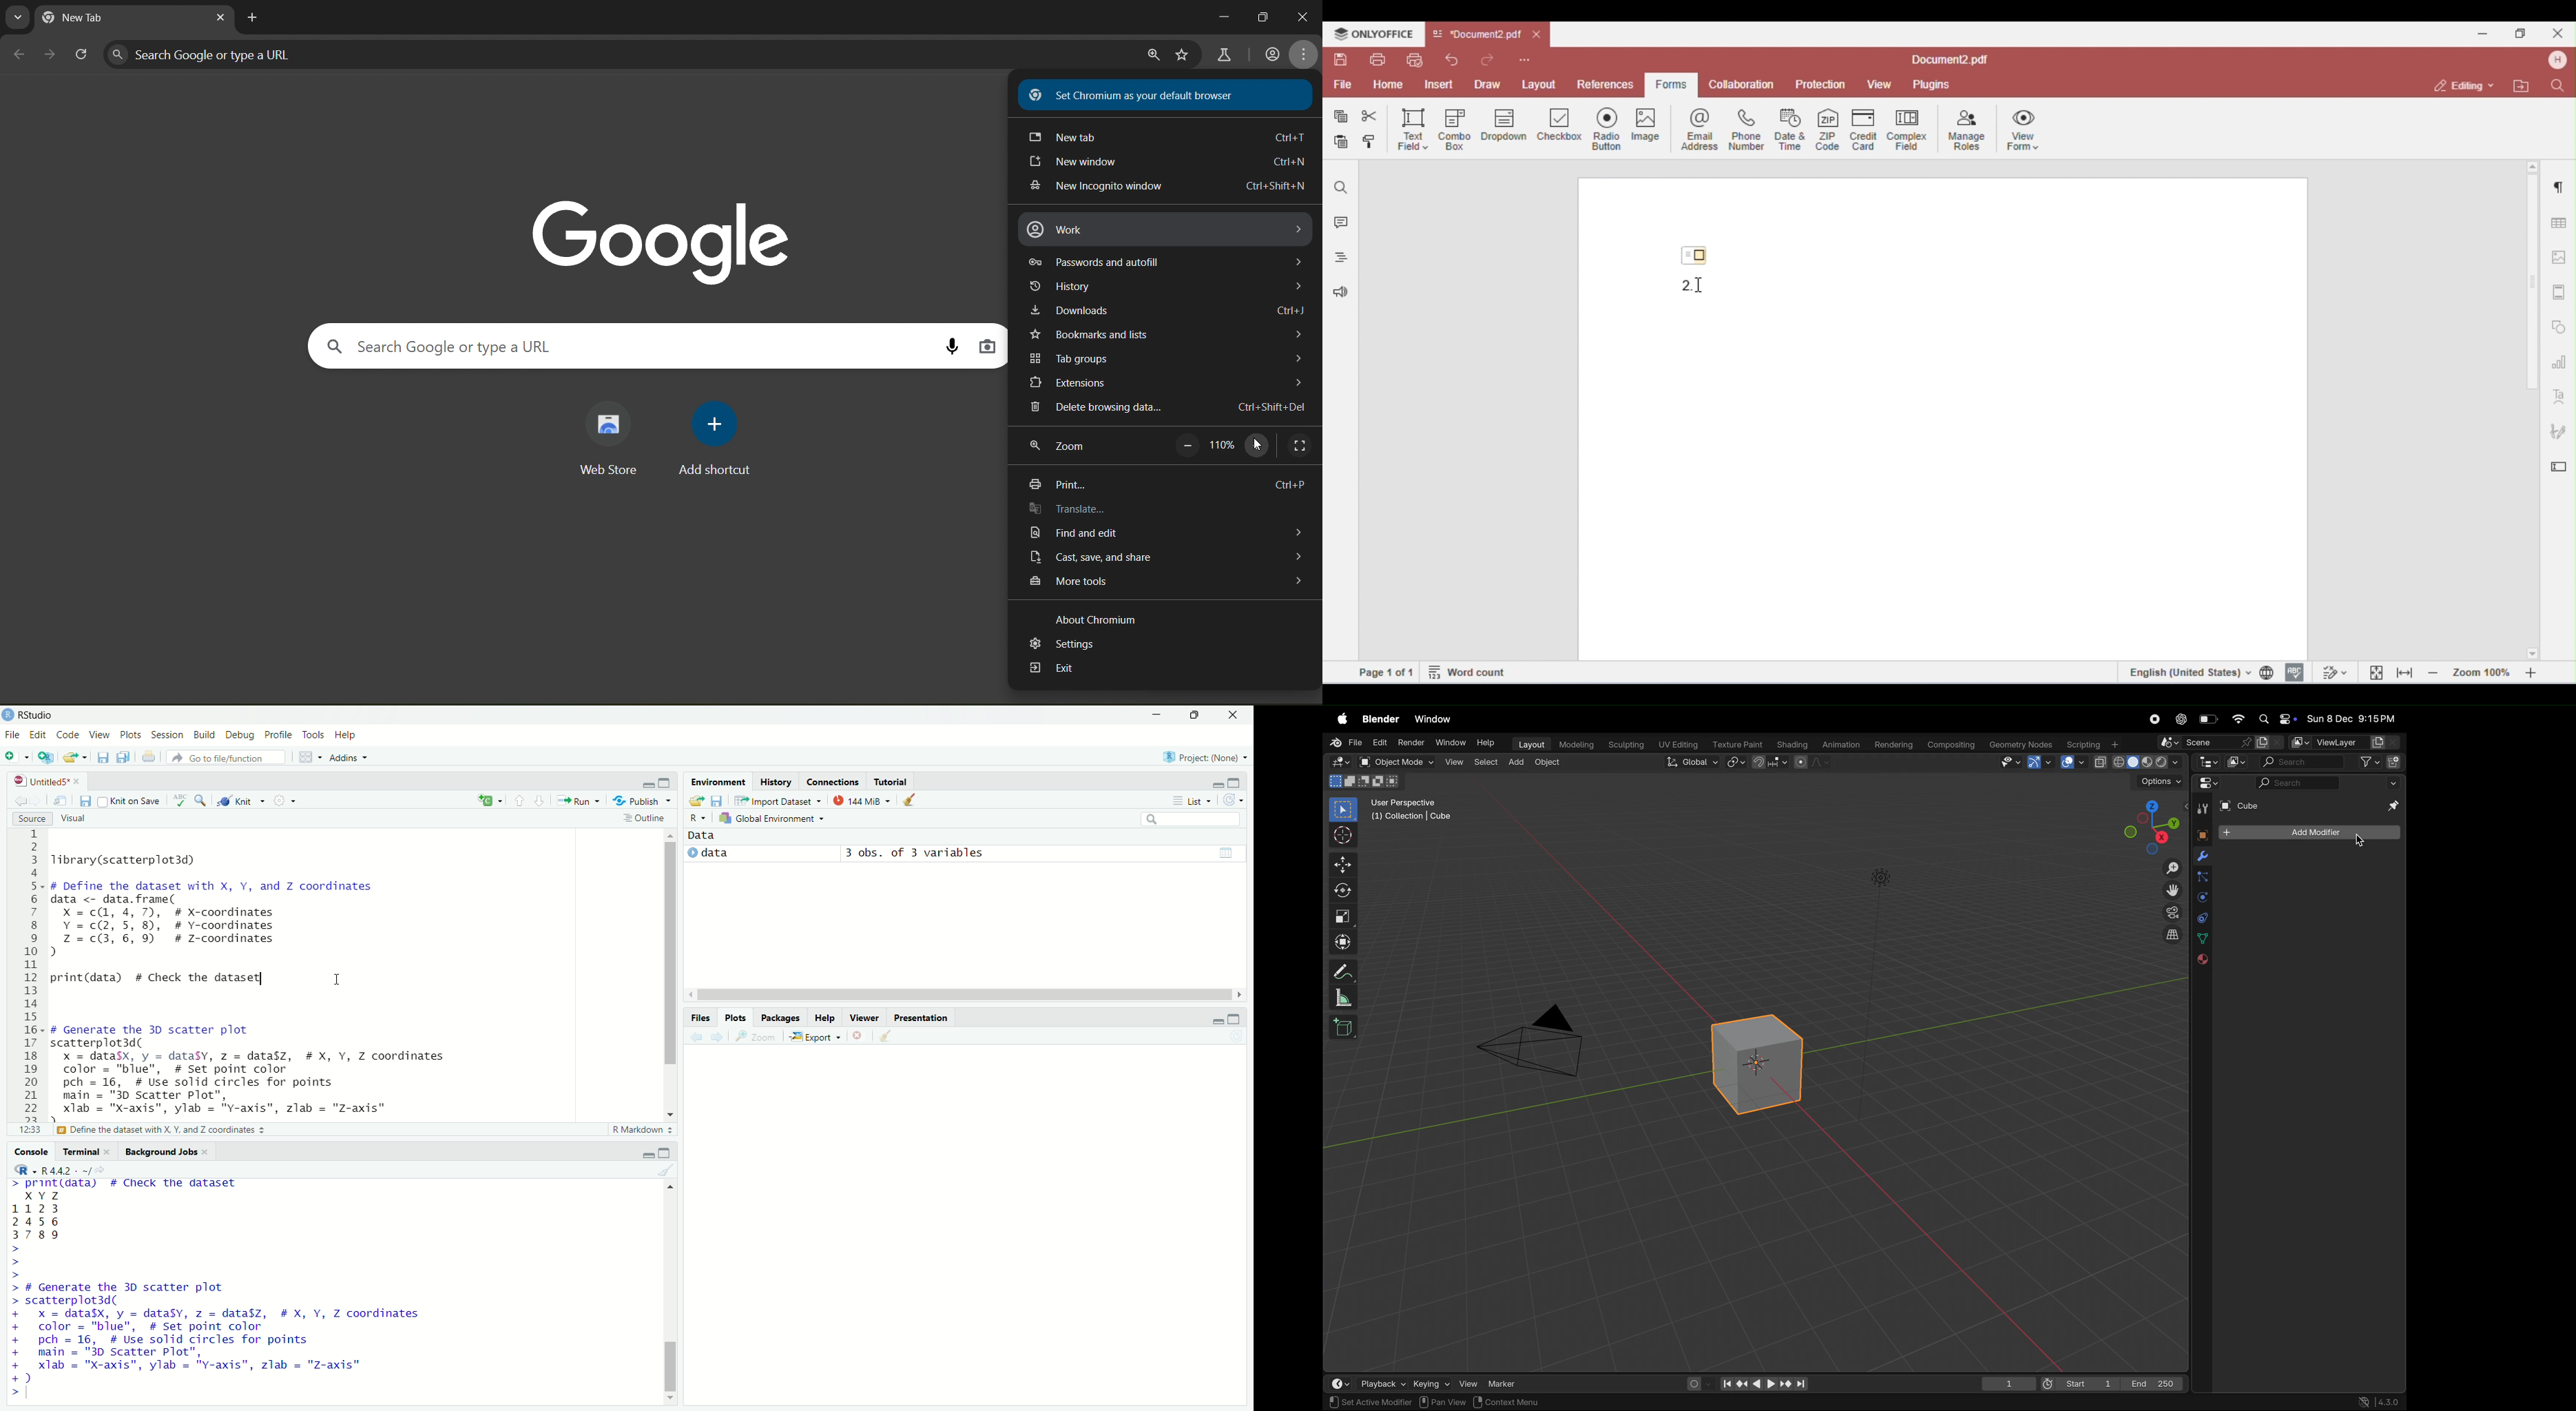 The image size is (2576, 1428). Describe the element at coordinates (1952, 745) in the screenshot. I see `composting` at that location.